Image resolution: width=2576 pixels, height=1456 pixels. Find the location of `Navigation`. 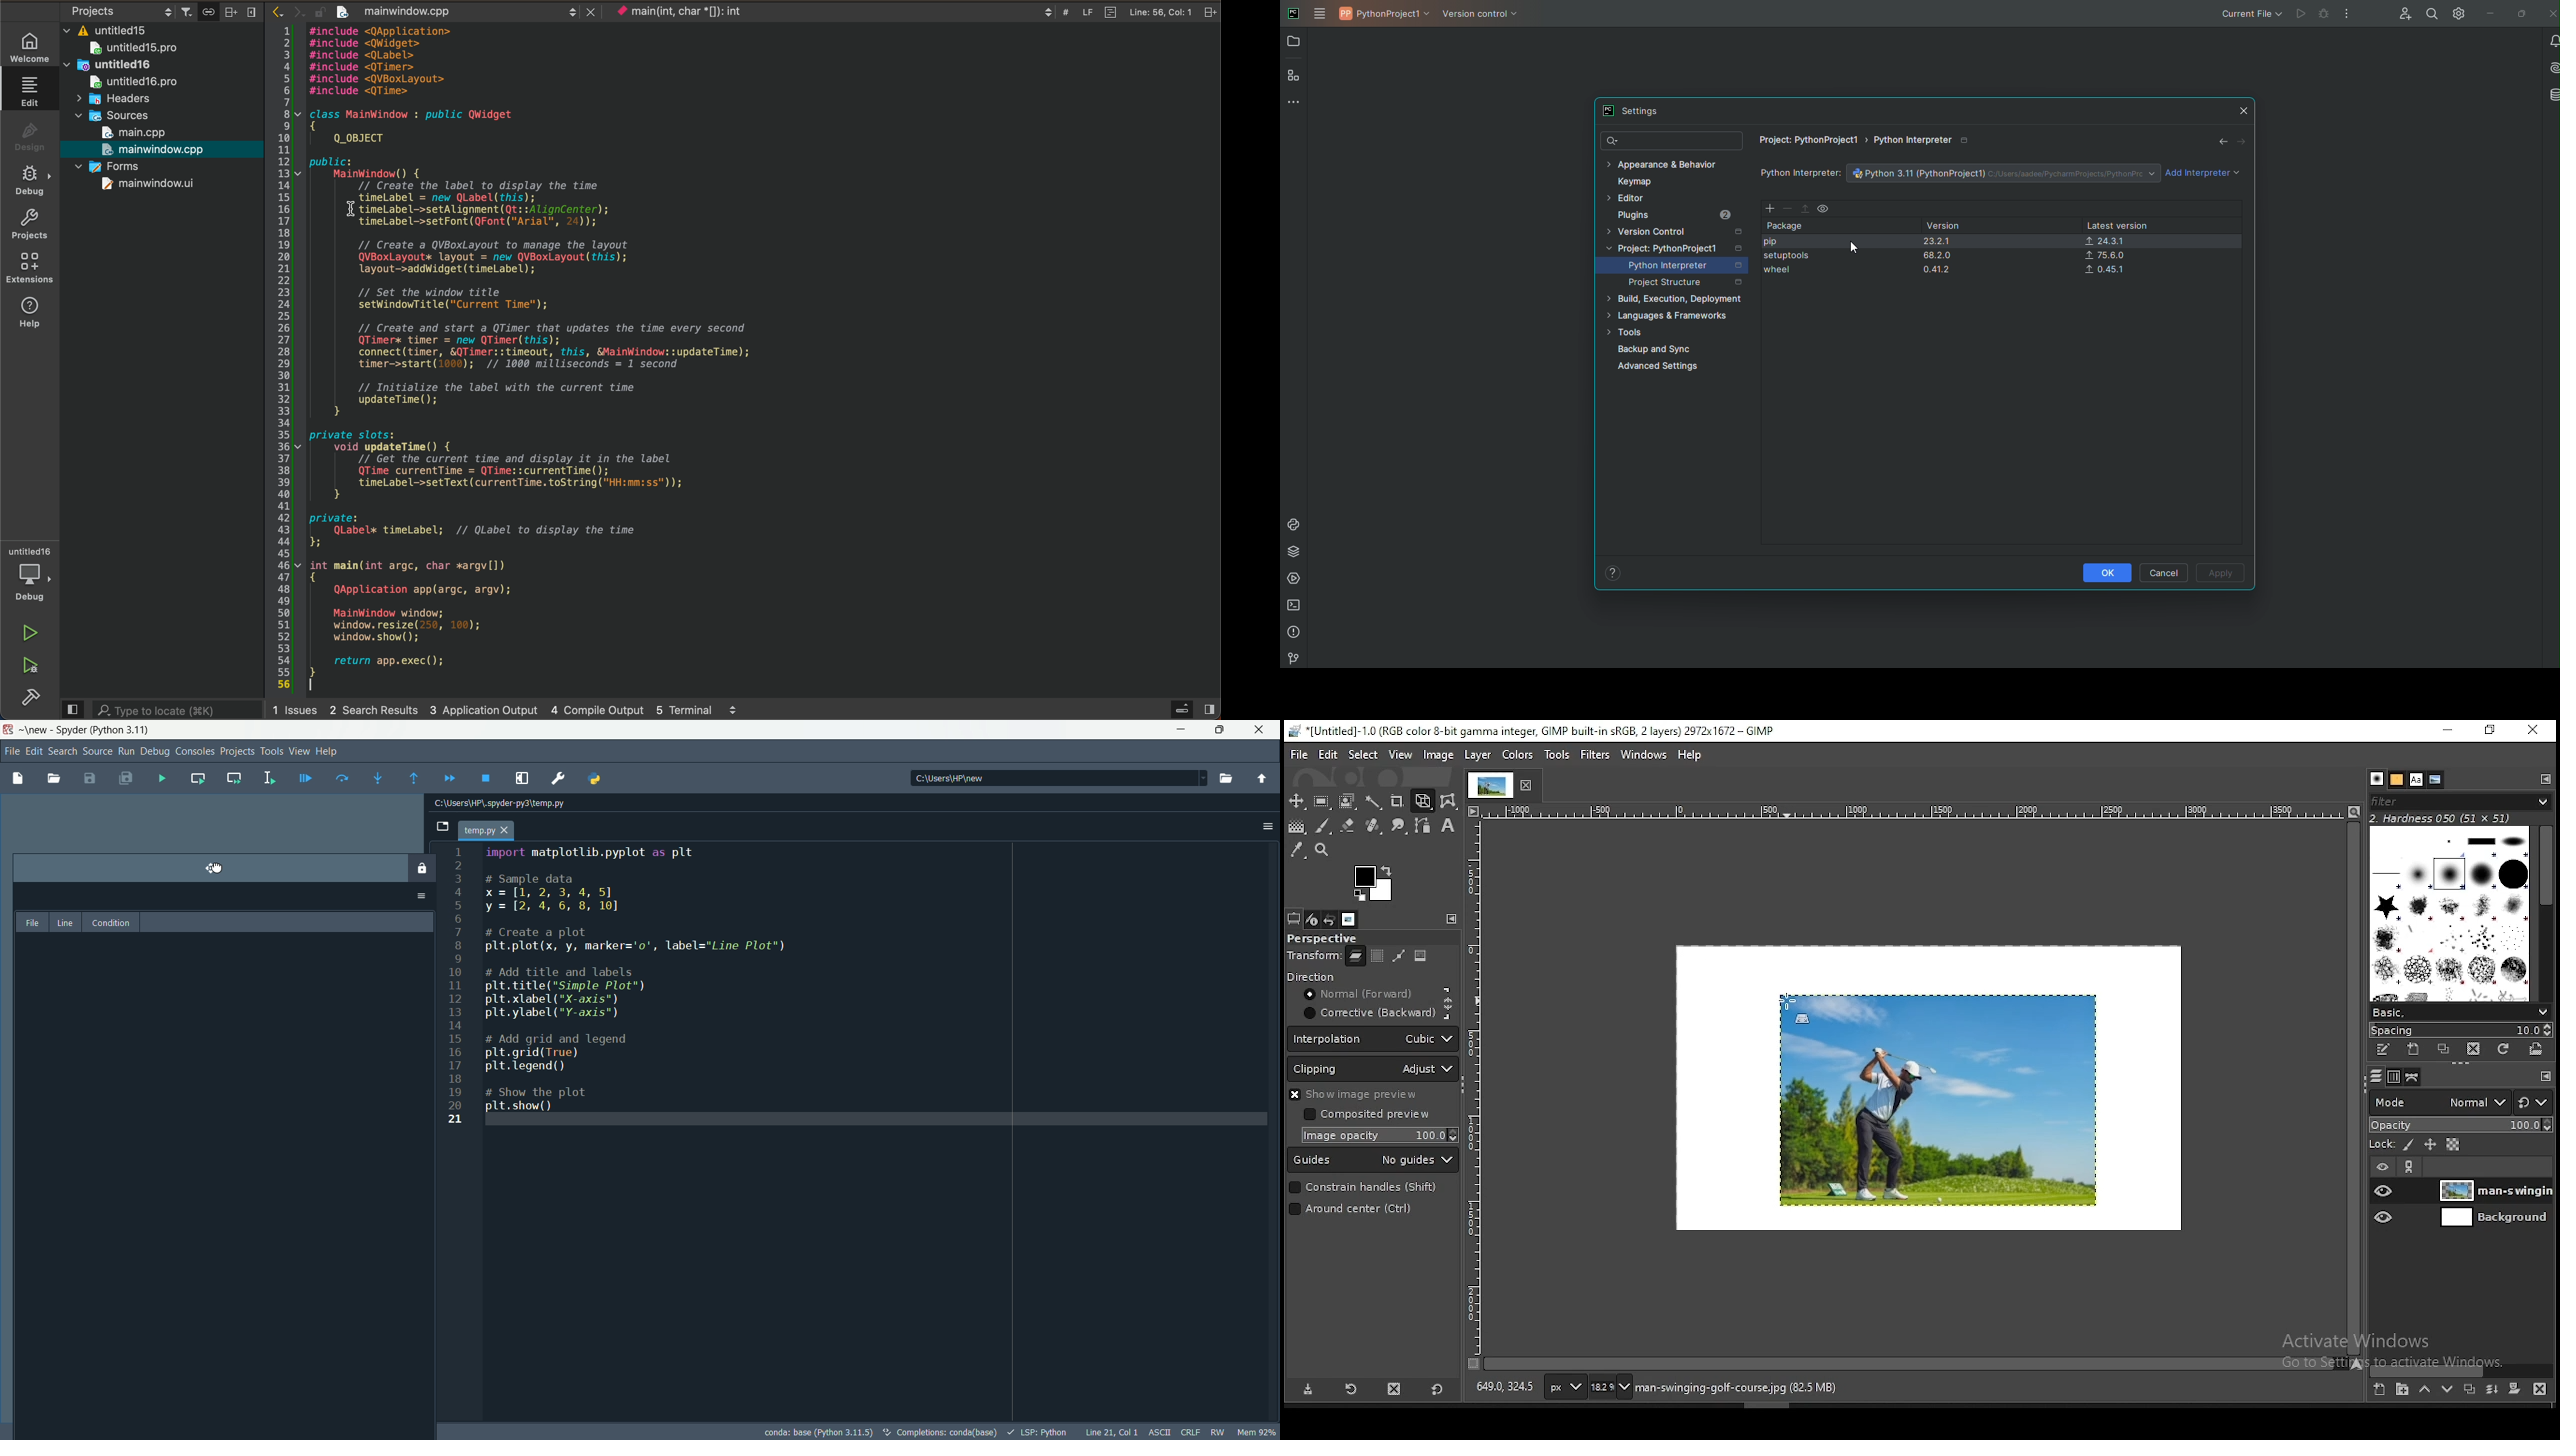

Navigation is located at coordinates (2230, 140).